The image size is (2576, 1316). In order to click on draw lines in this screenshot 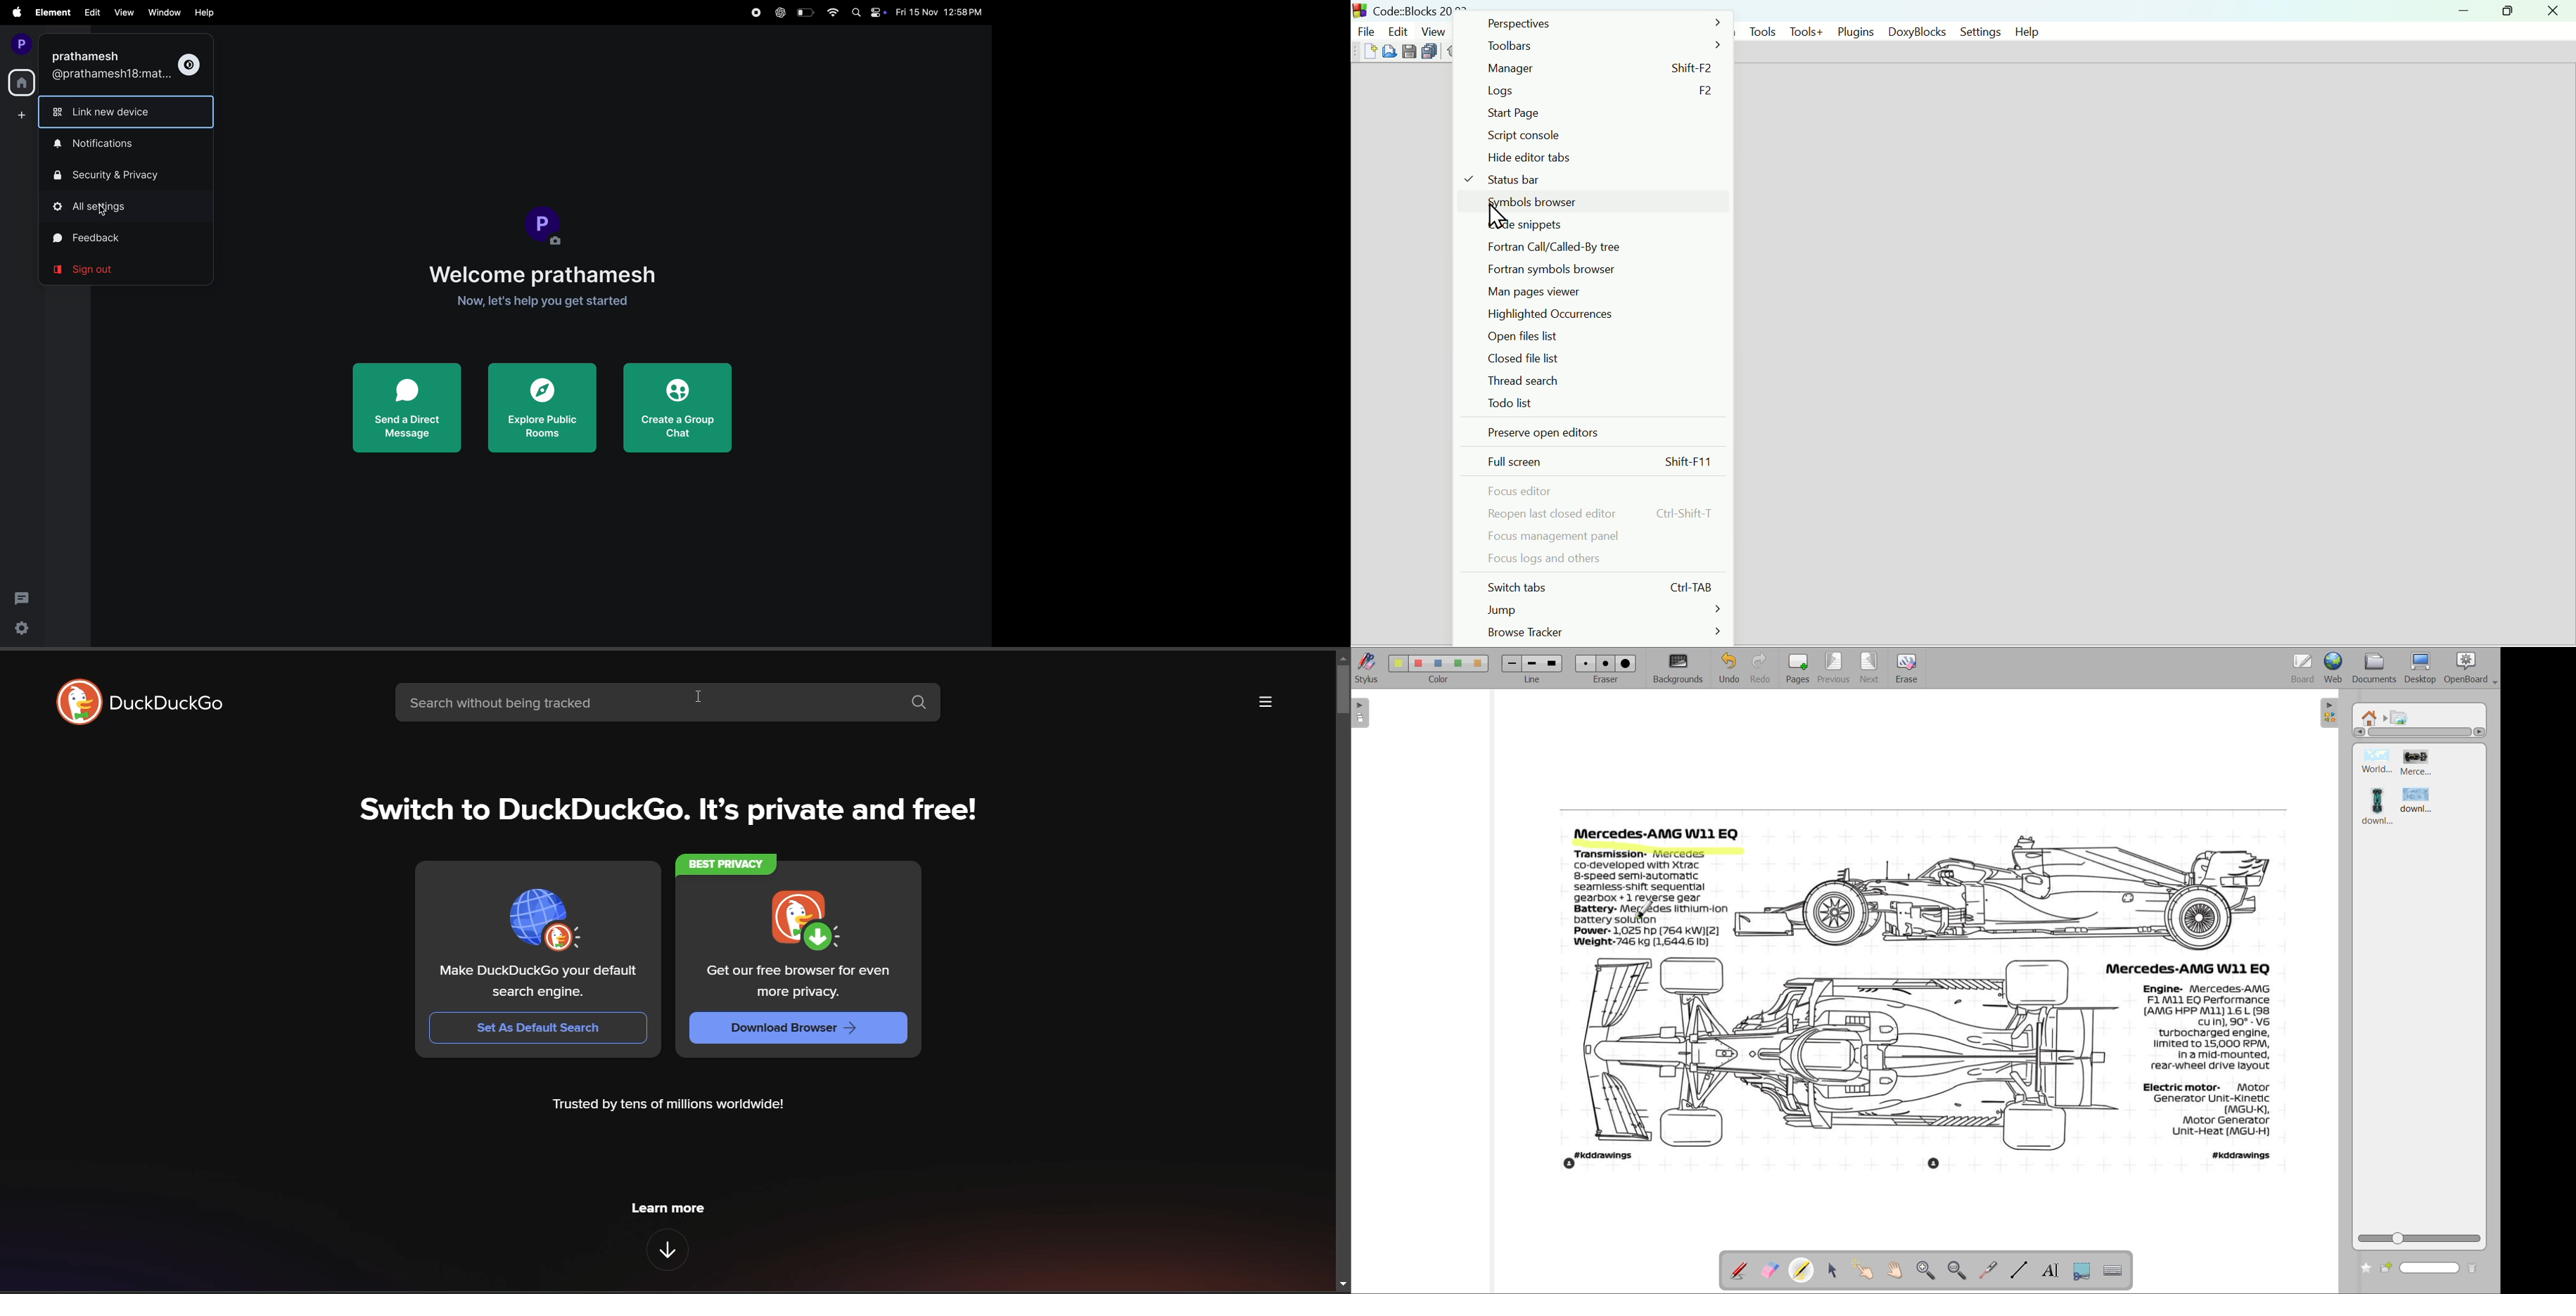, I will do `click(2021, 1269)`.